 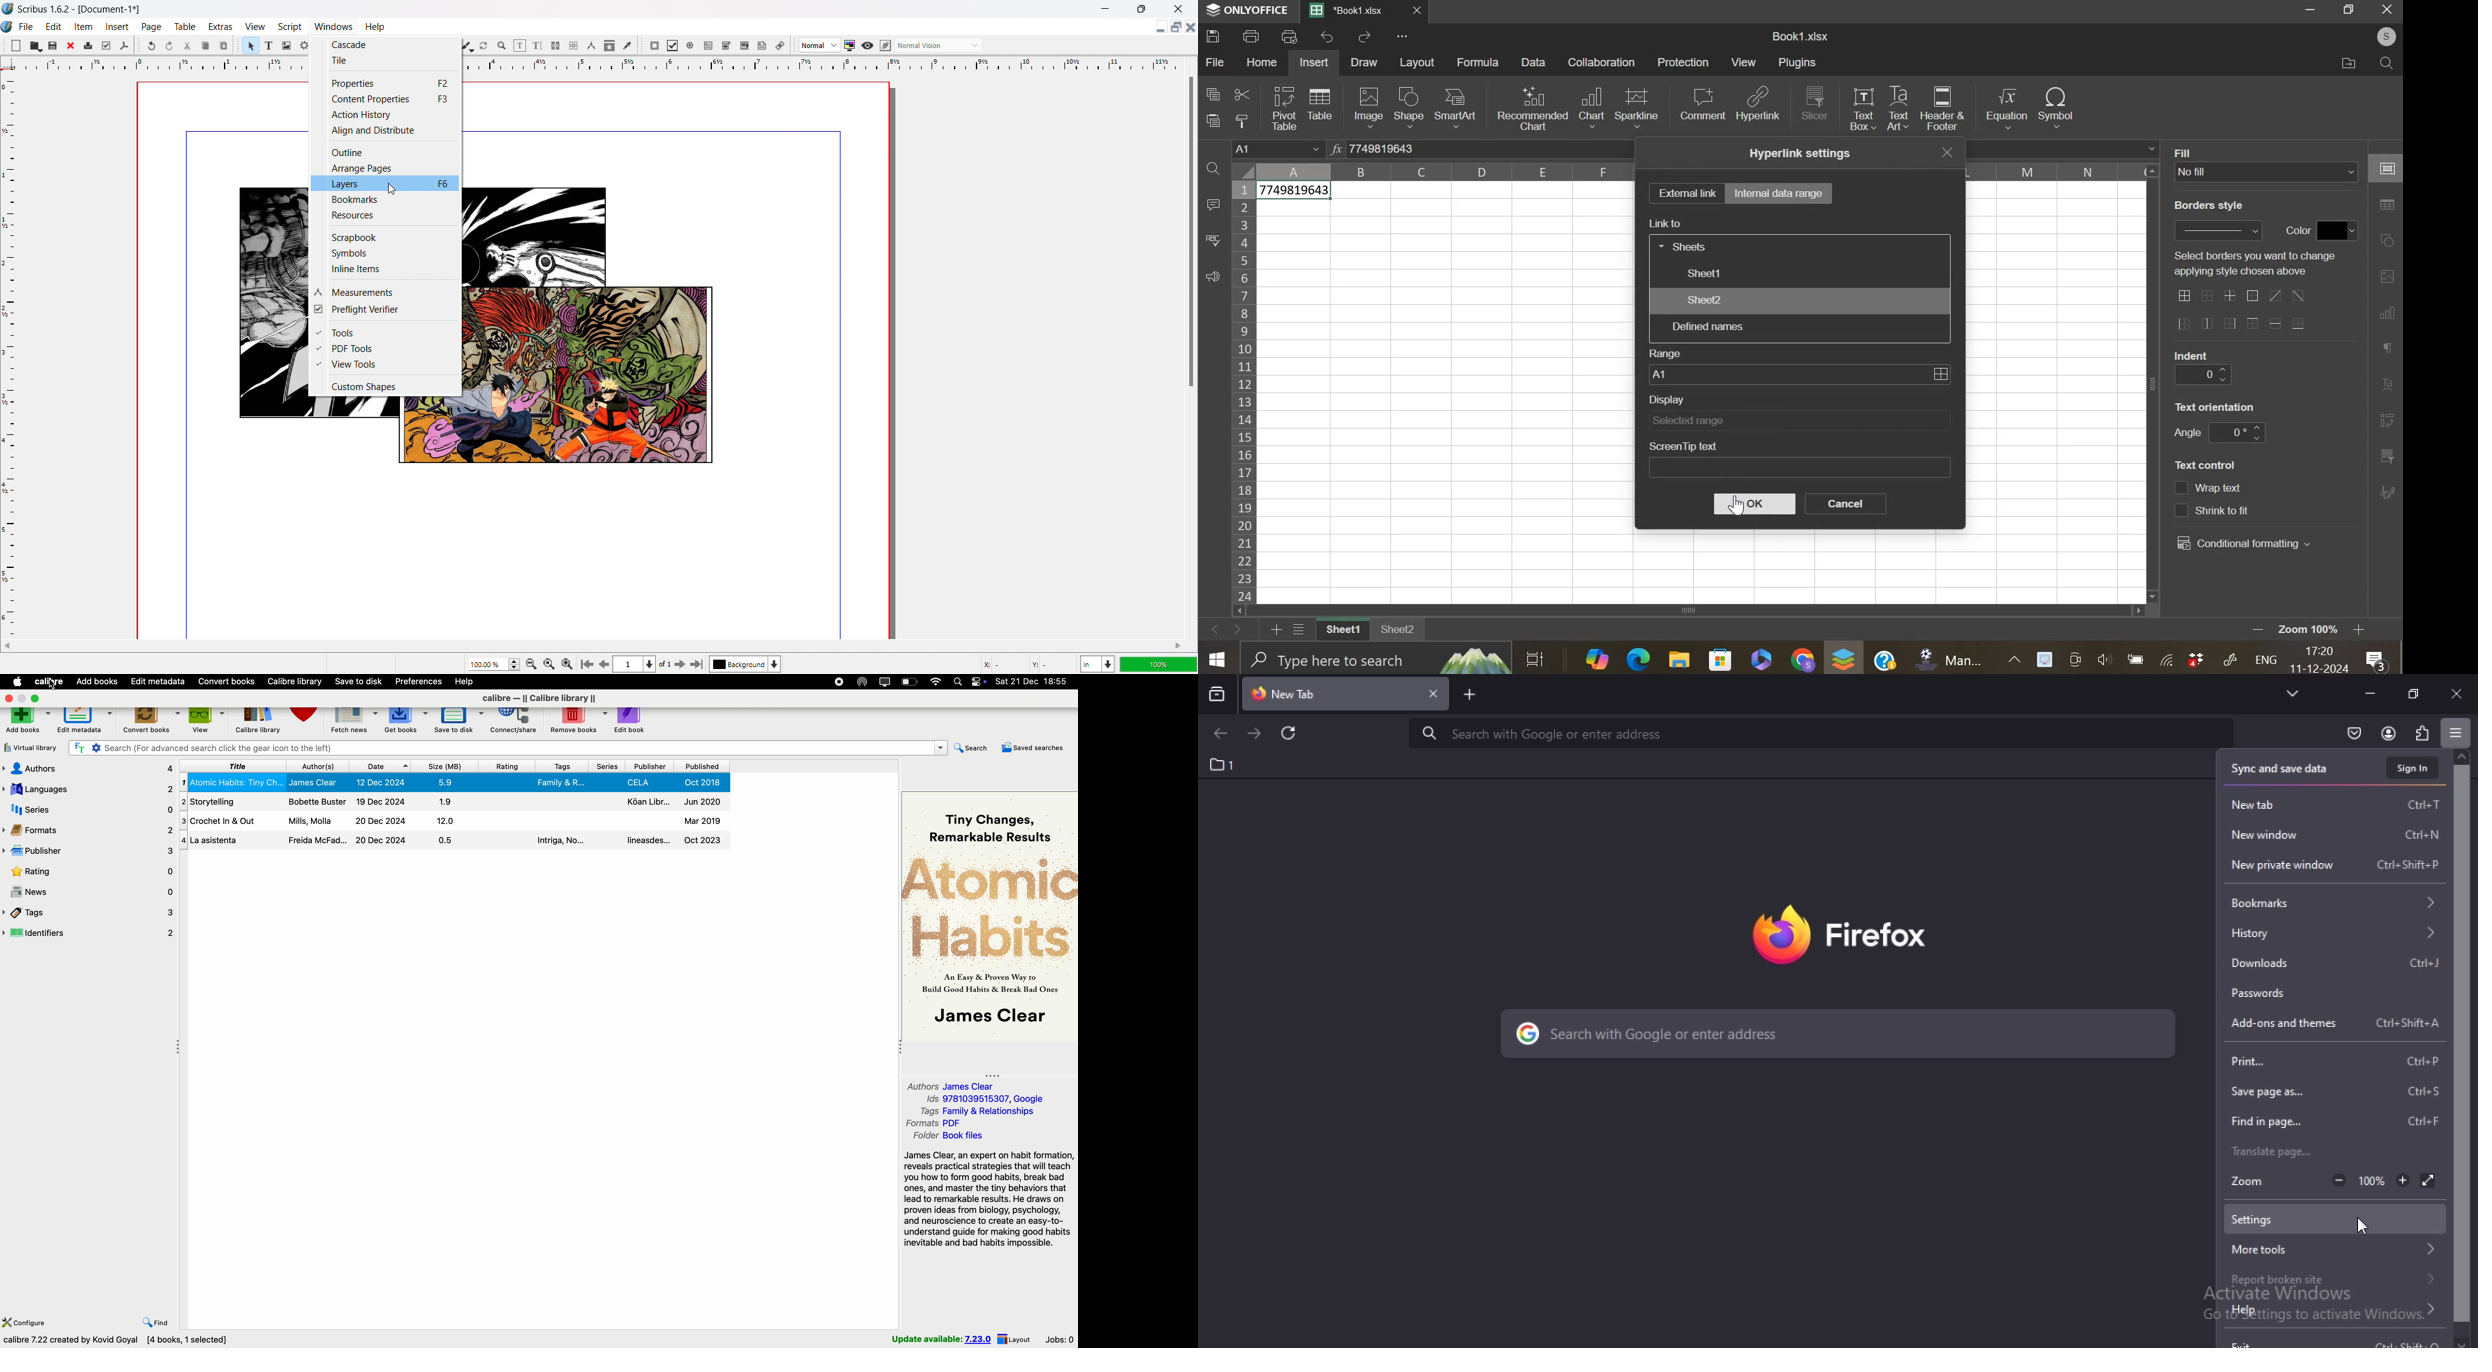 I want to click on screenTip text, so click(x=1800, y=468).